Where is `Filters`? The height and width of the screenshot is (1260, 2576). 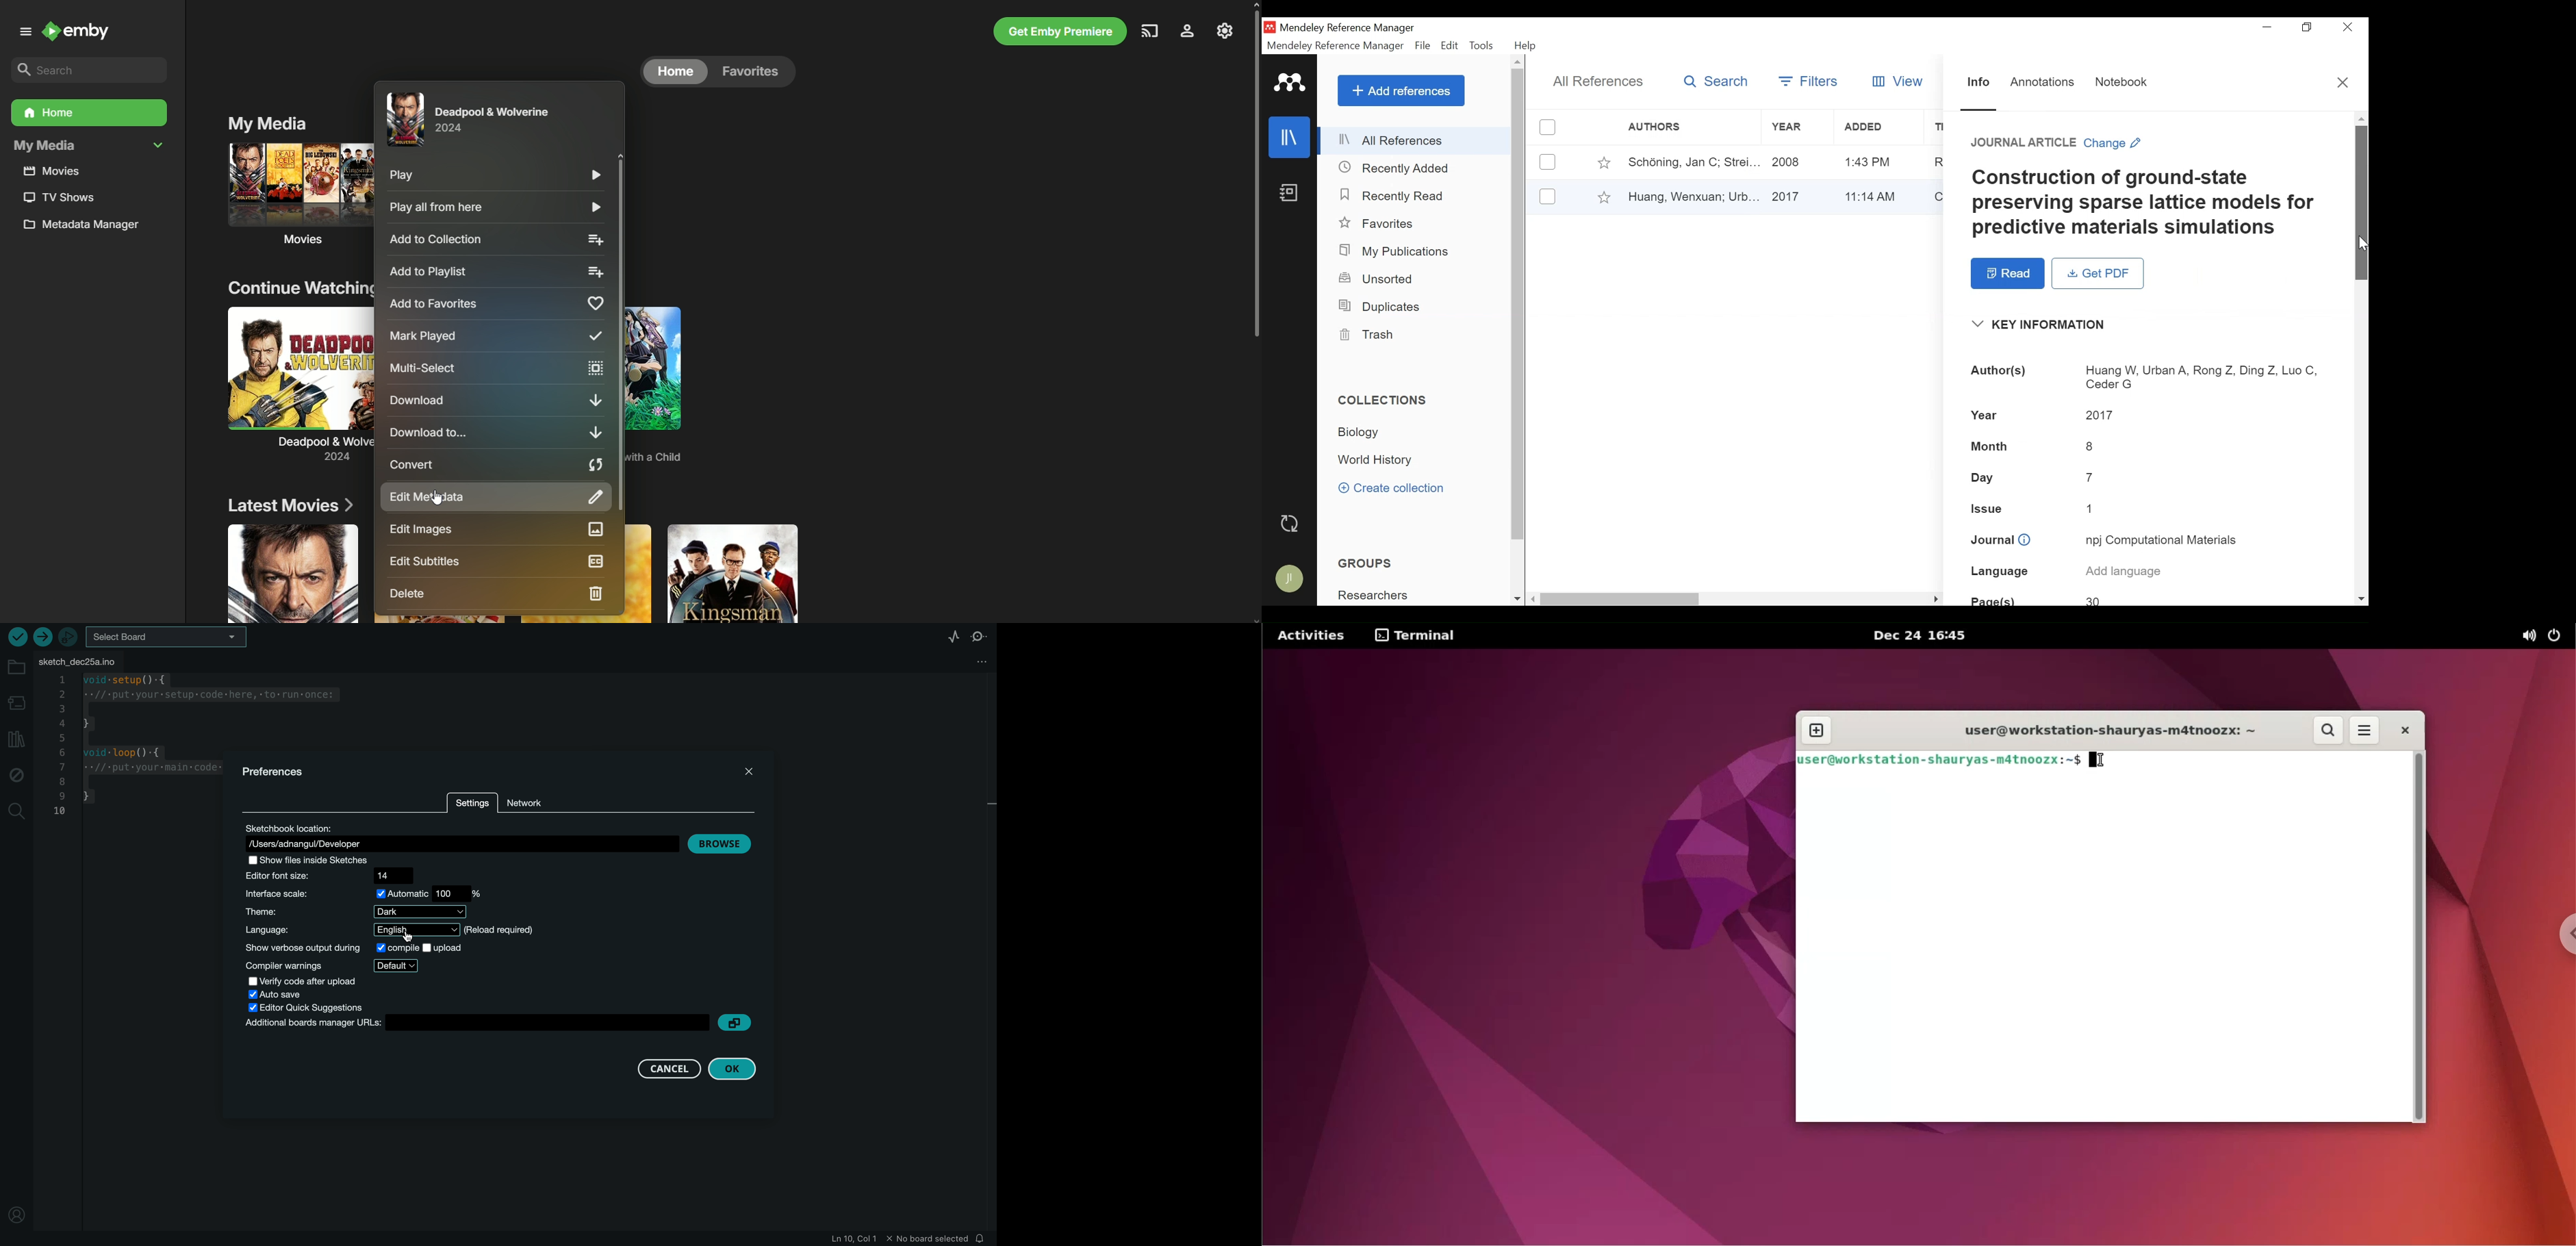 Filters is located at coordinates (1807, 81).